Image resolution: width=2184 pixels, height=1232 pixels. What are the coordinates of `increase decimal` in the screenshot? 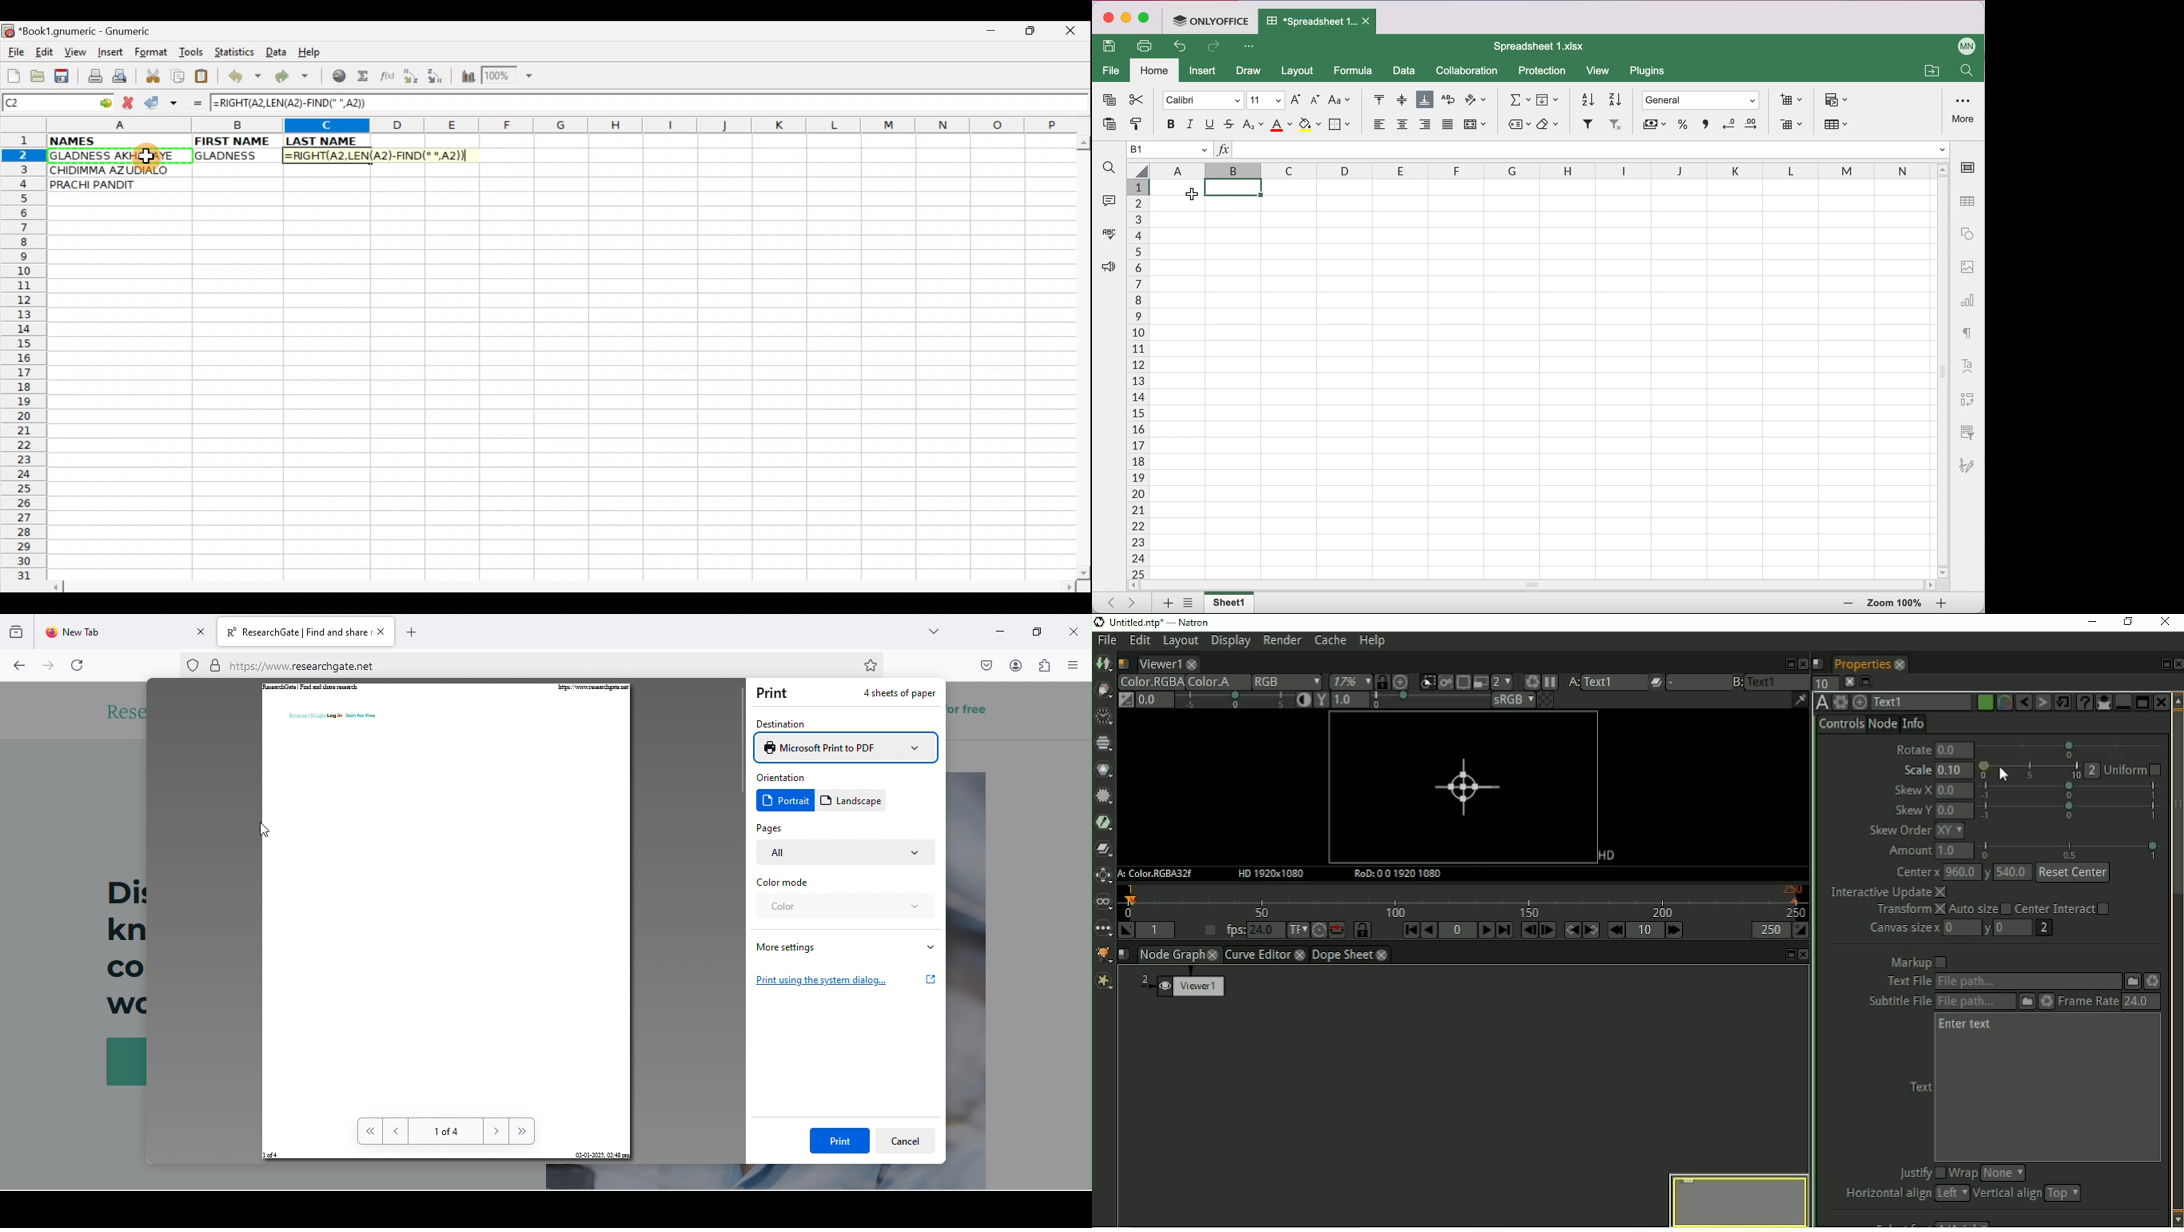 It's located at (1755, 126).